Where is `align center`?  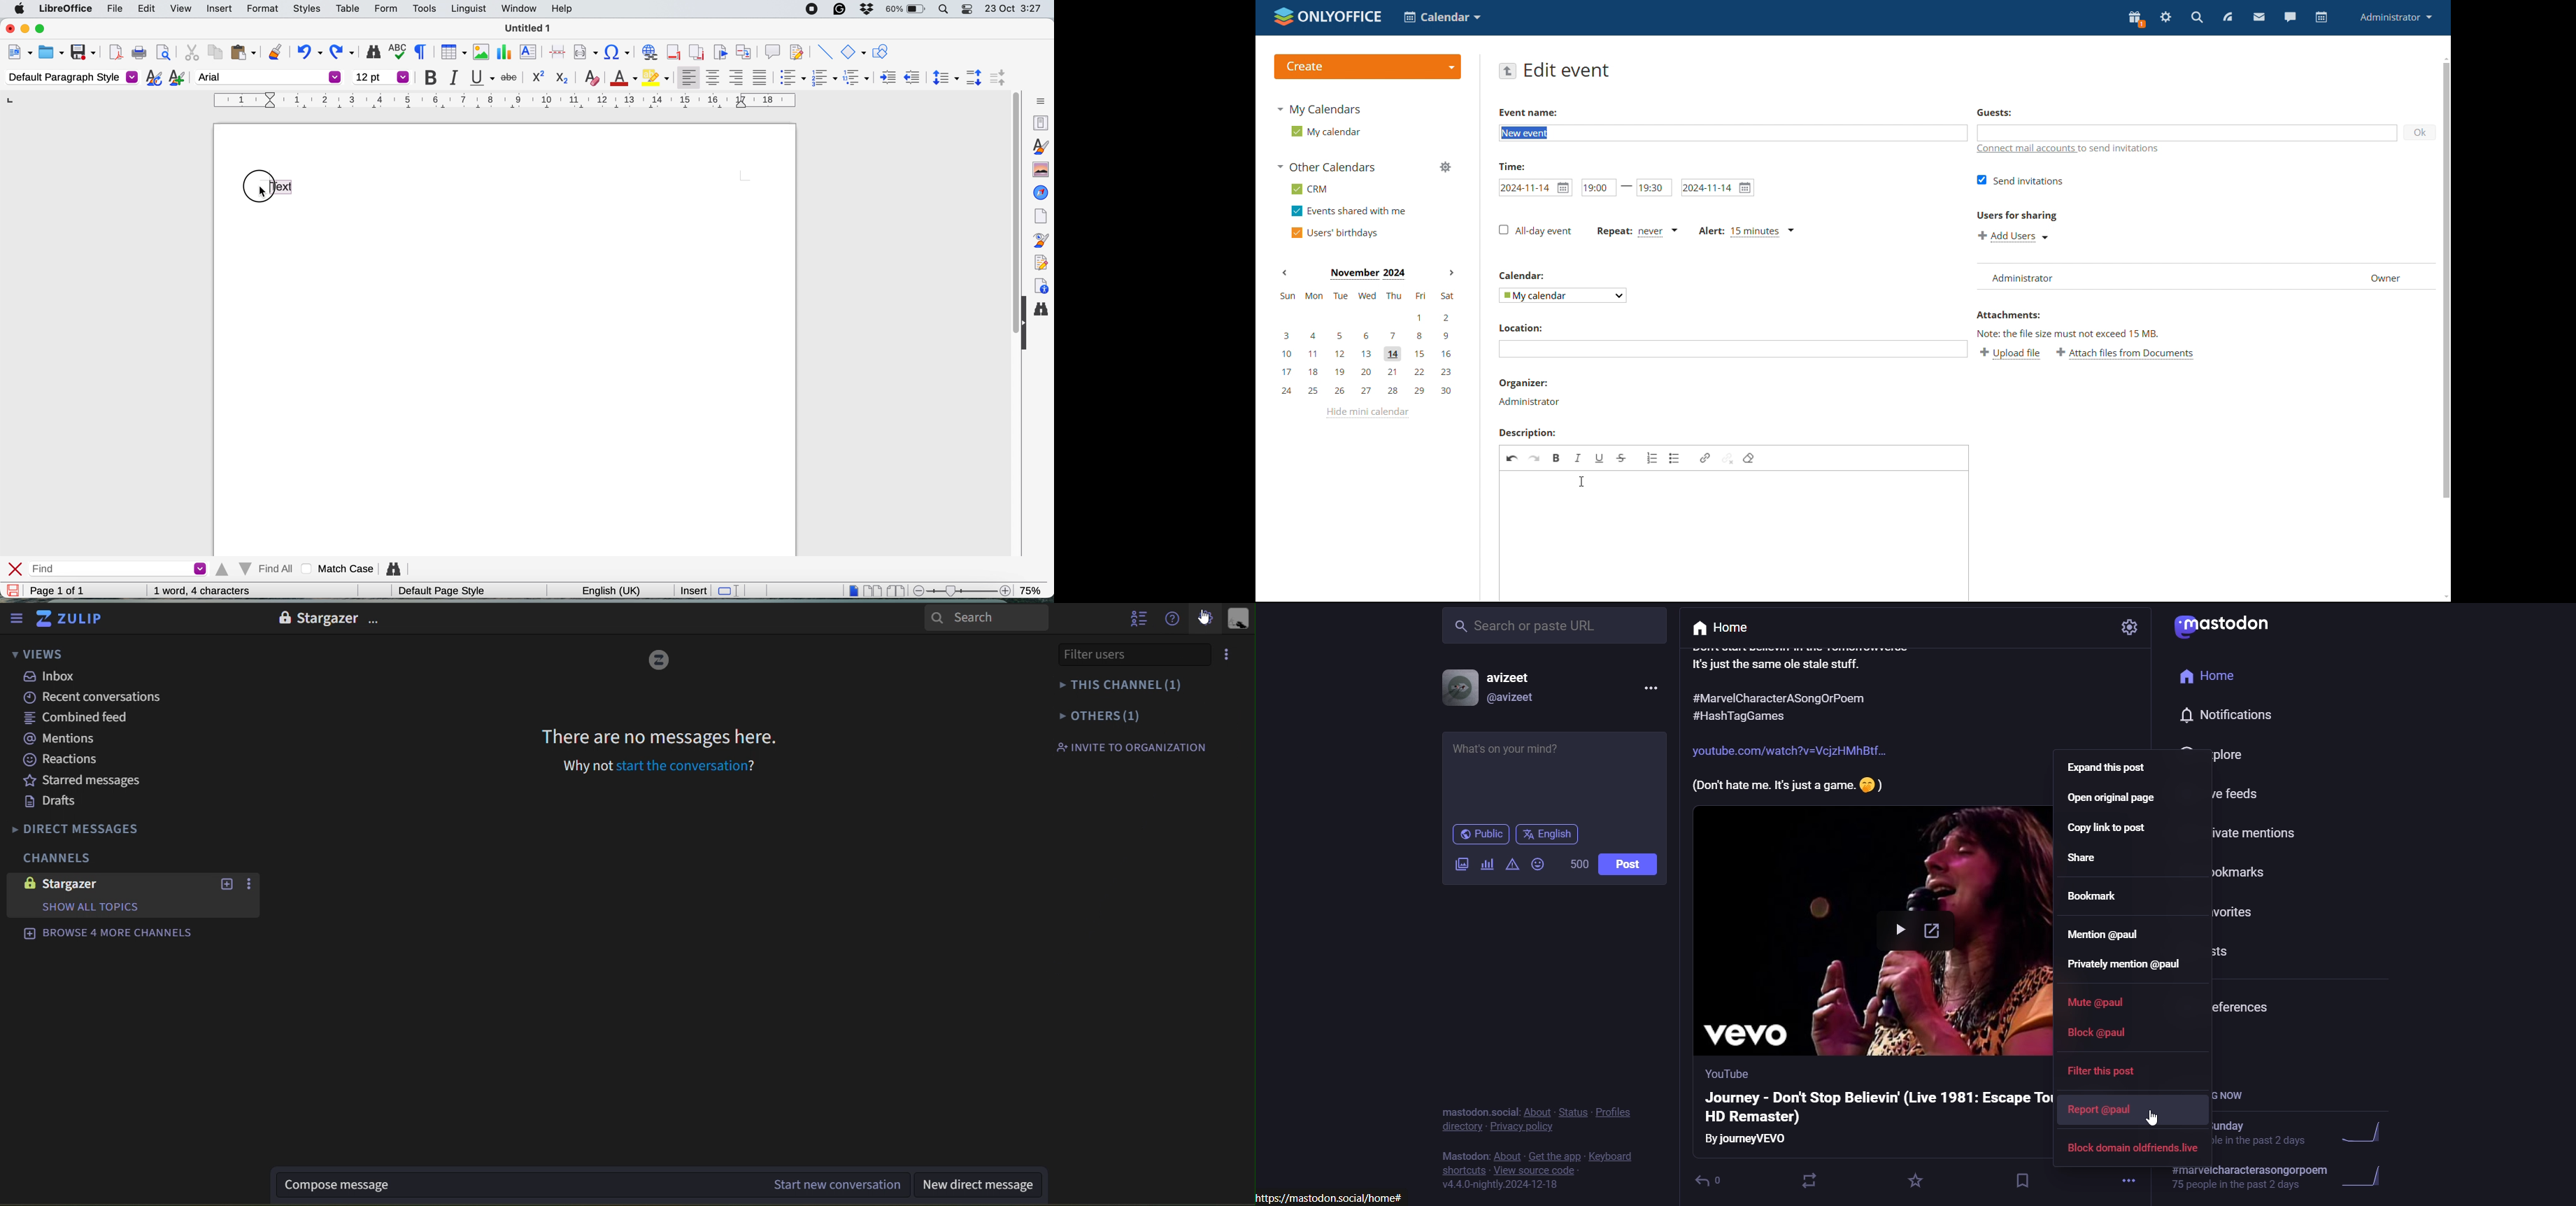 align center is located at coordinates (713, 78).